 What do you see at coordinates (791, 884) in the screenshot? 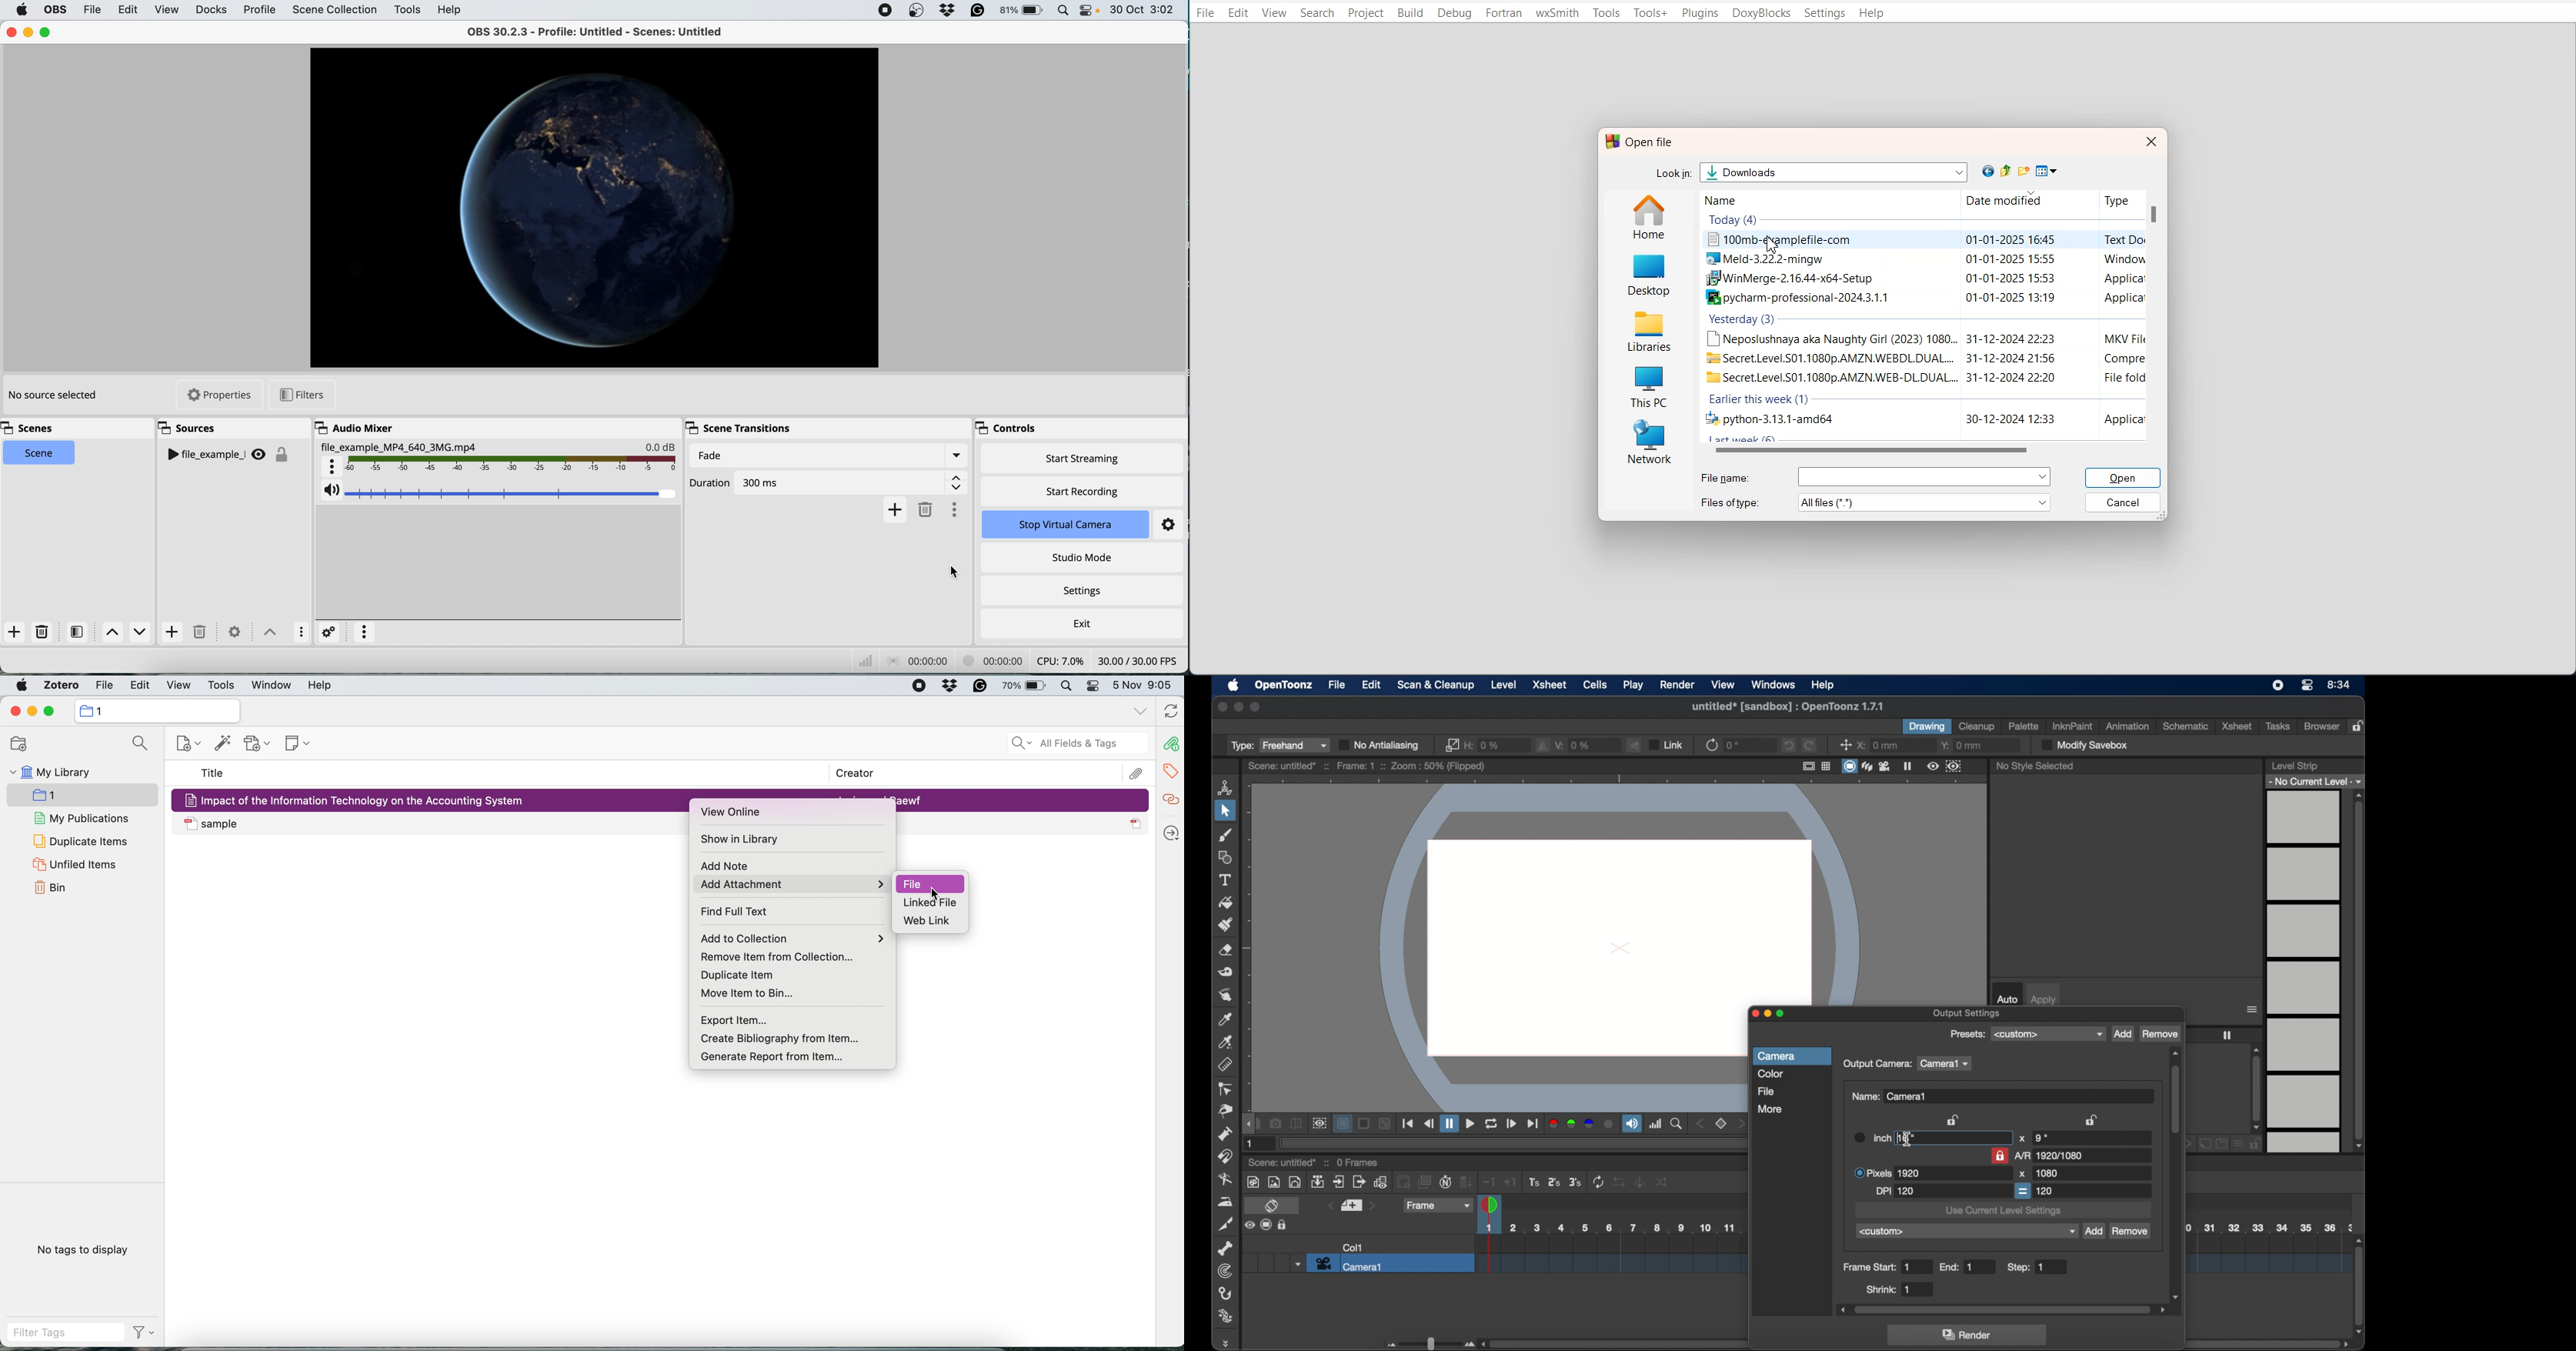
I see `add attachment` at bounding box center [791, 884].